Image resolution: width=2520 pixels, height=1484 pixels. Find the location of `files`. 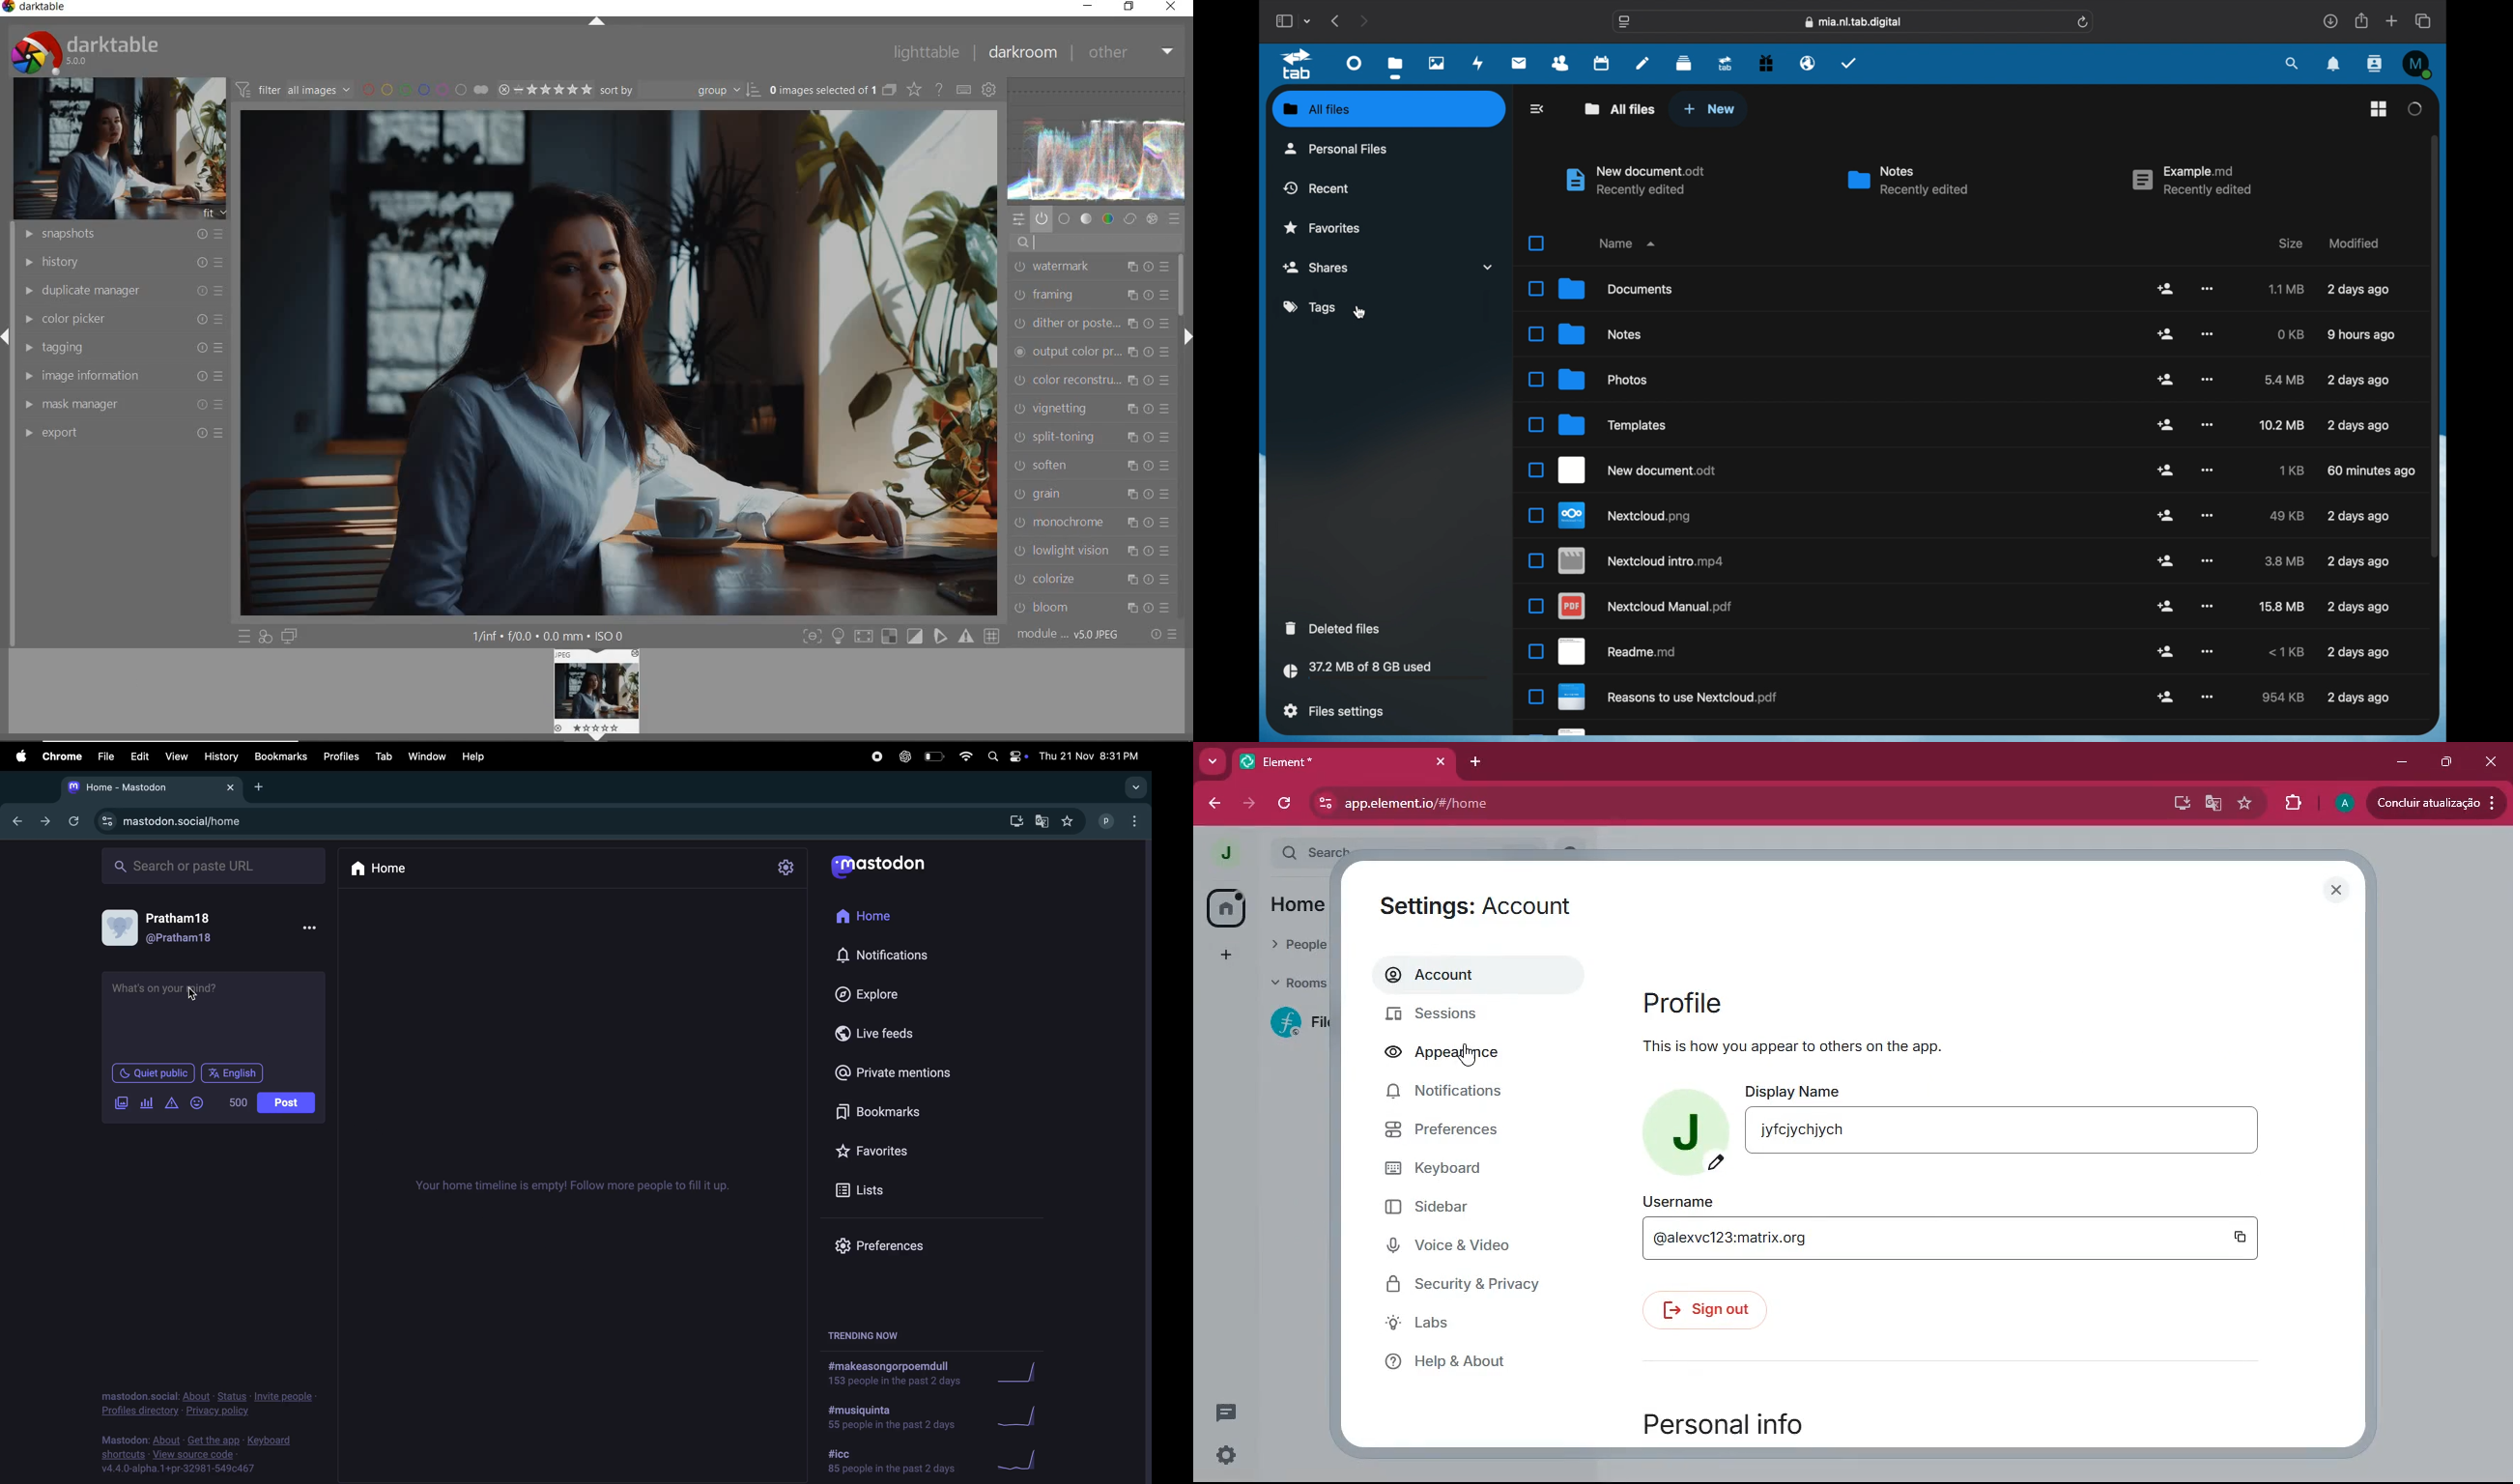

files is located at coordinates (1398, 68).